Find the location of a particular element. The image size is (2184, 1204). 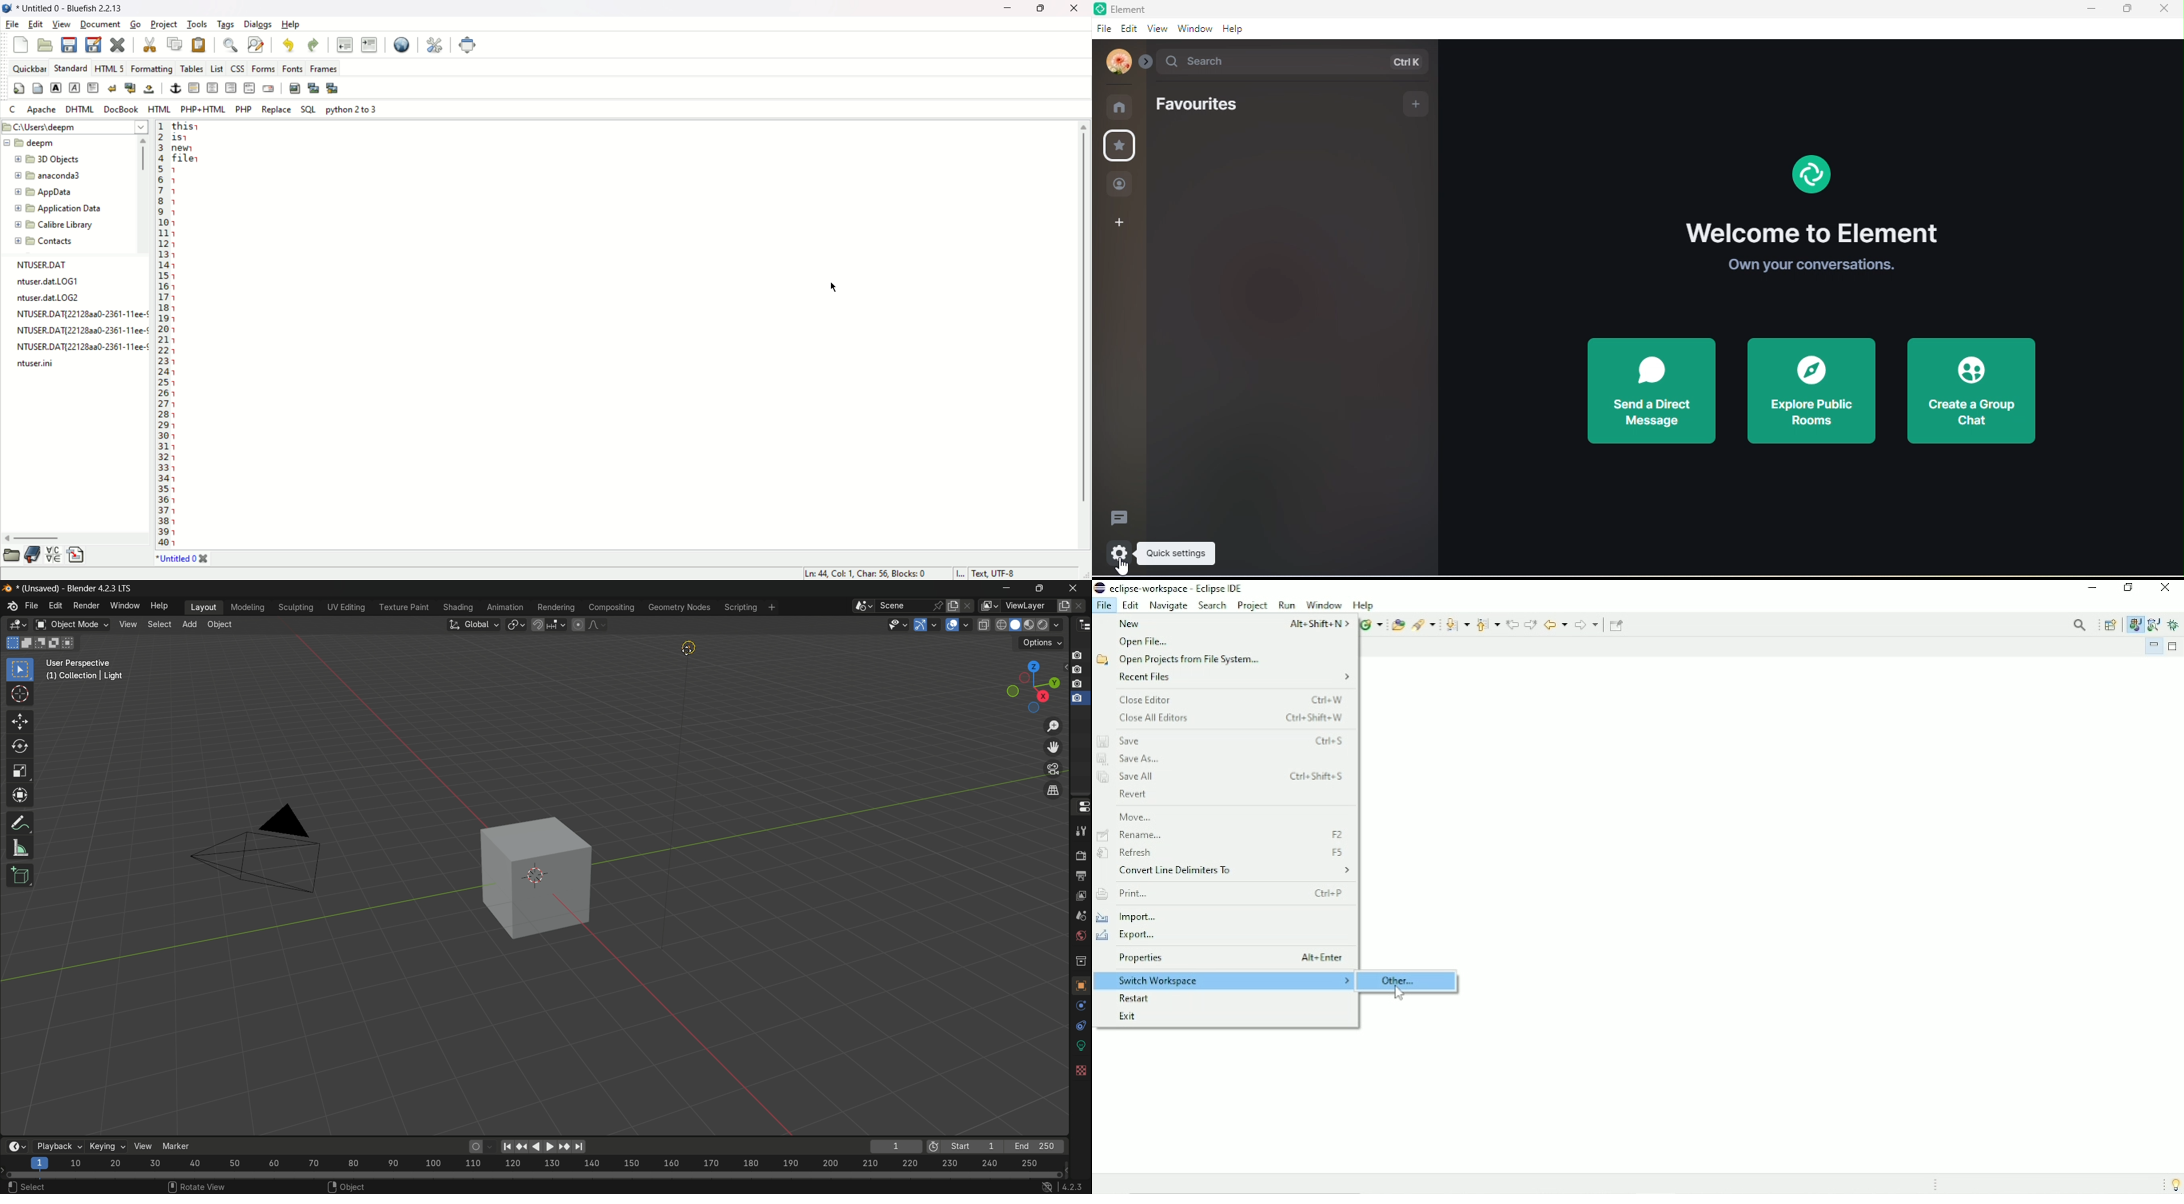

Run is located at coordinates (1287, 605).